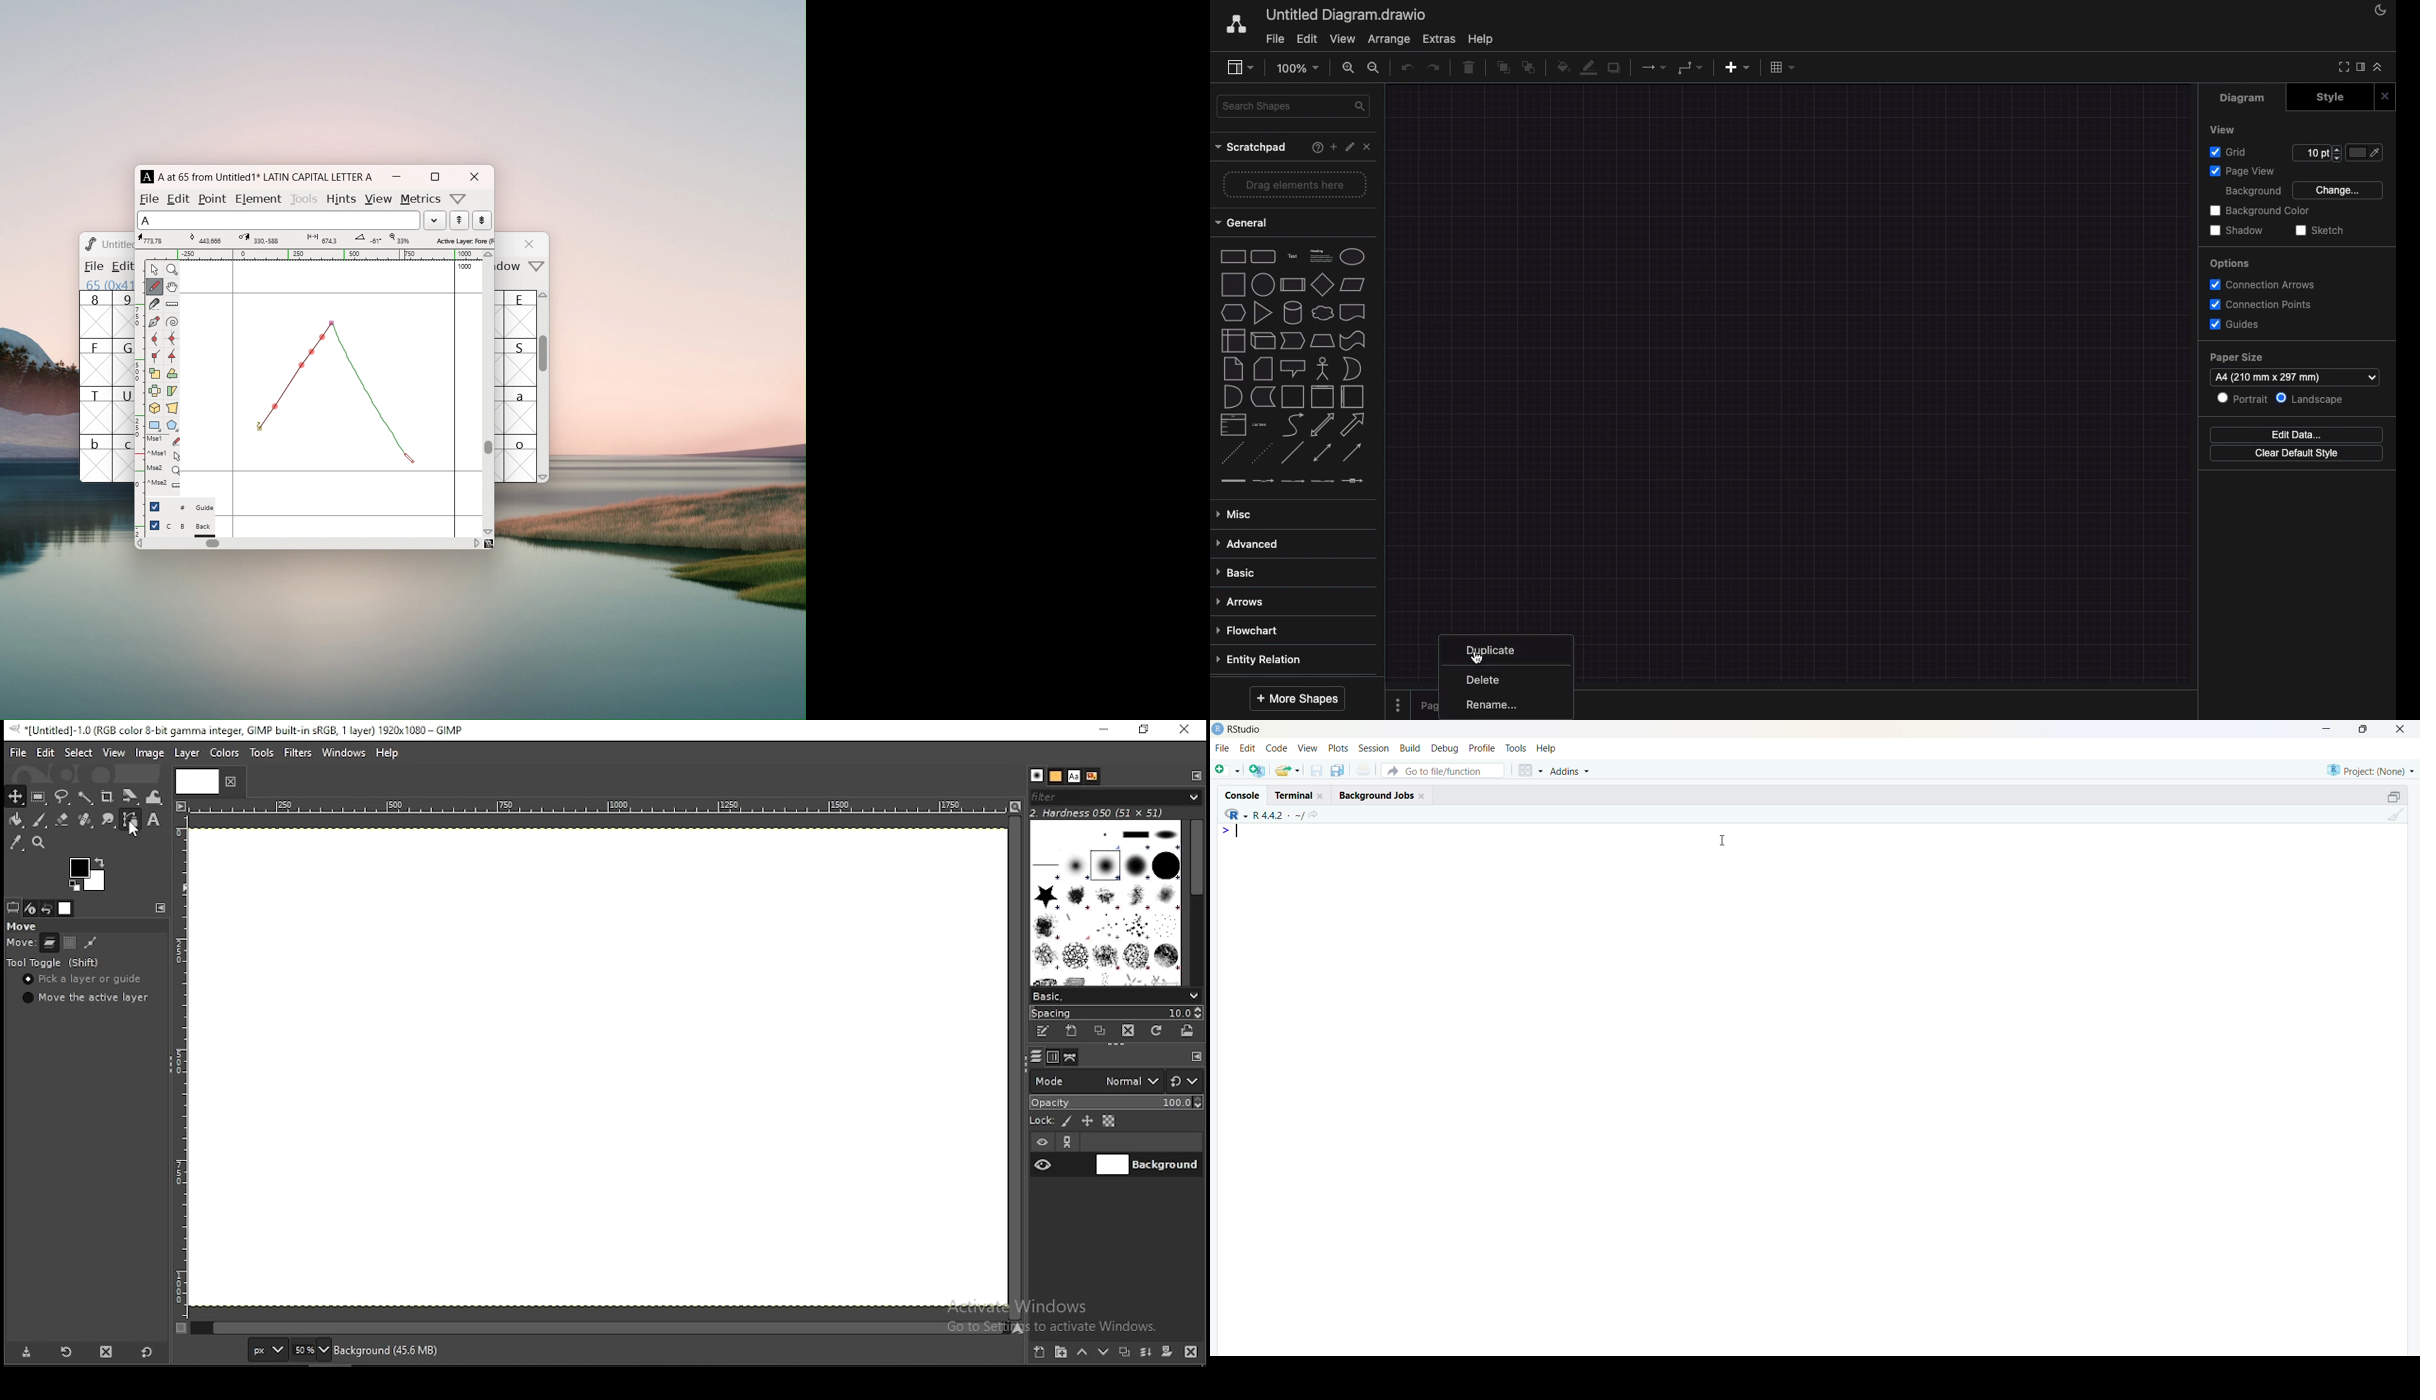 Image resolution: width=2436 pixels, height=1400 pixels. I want to click on restore, so click(1144, 730).